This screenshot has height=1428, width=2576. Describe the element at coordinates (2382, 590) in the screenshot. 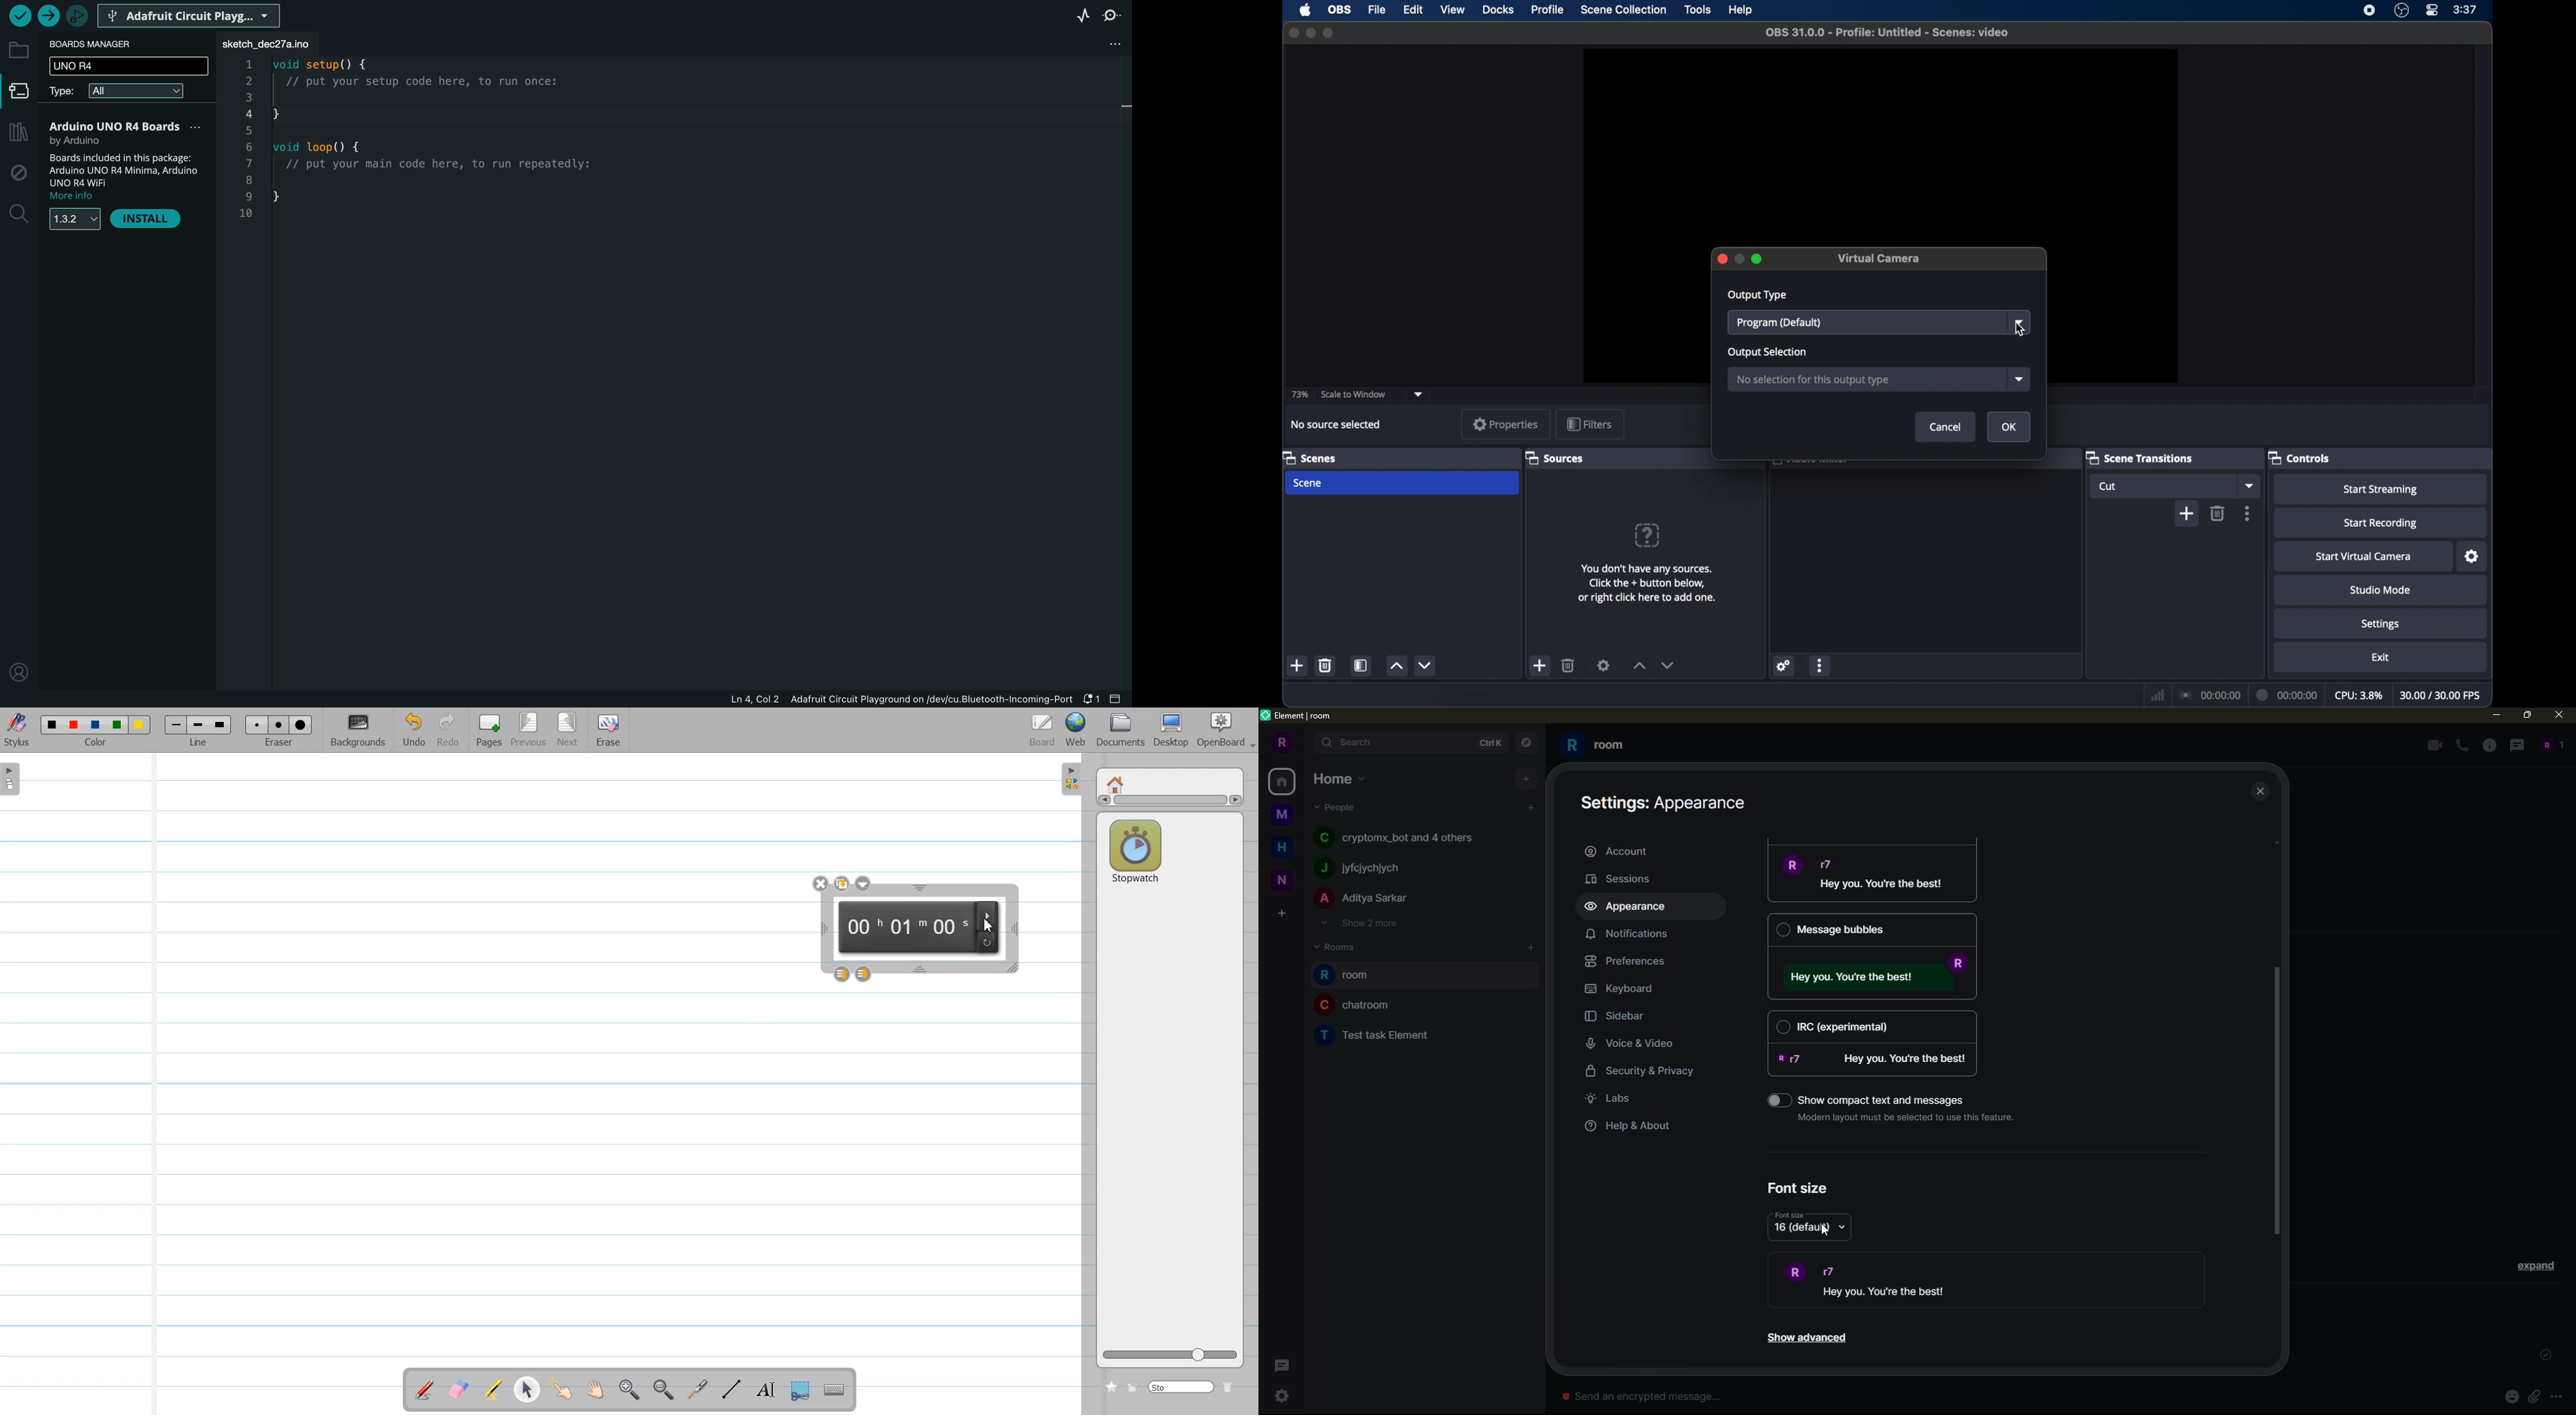

I see `studio mode` at that location.